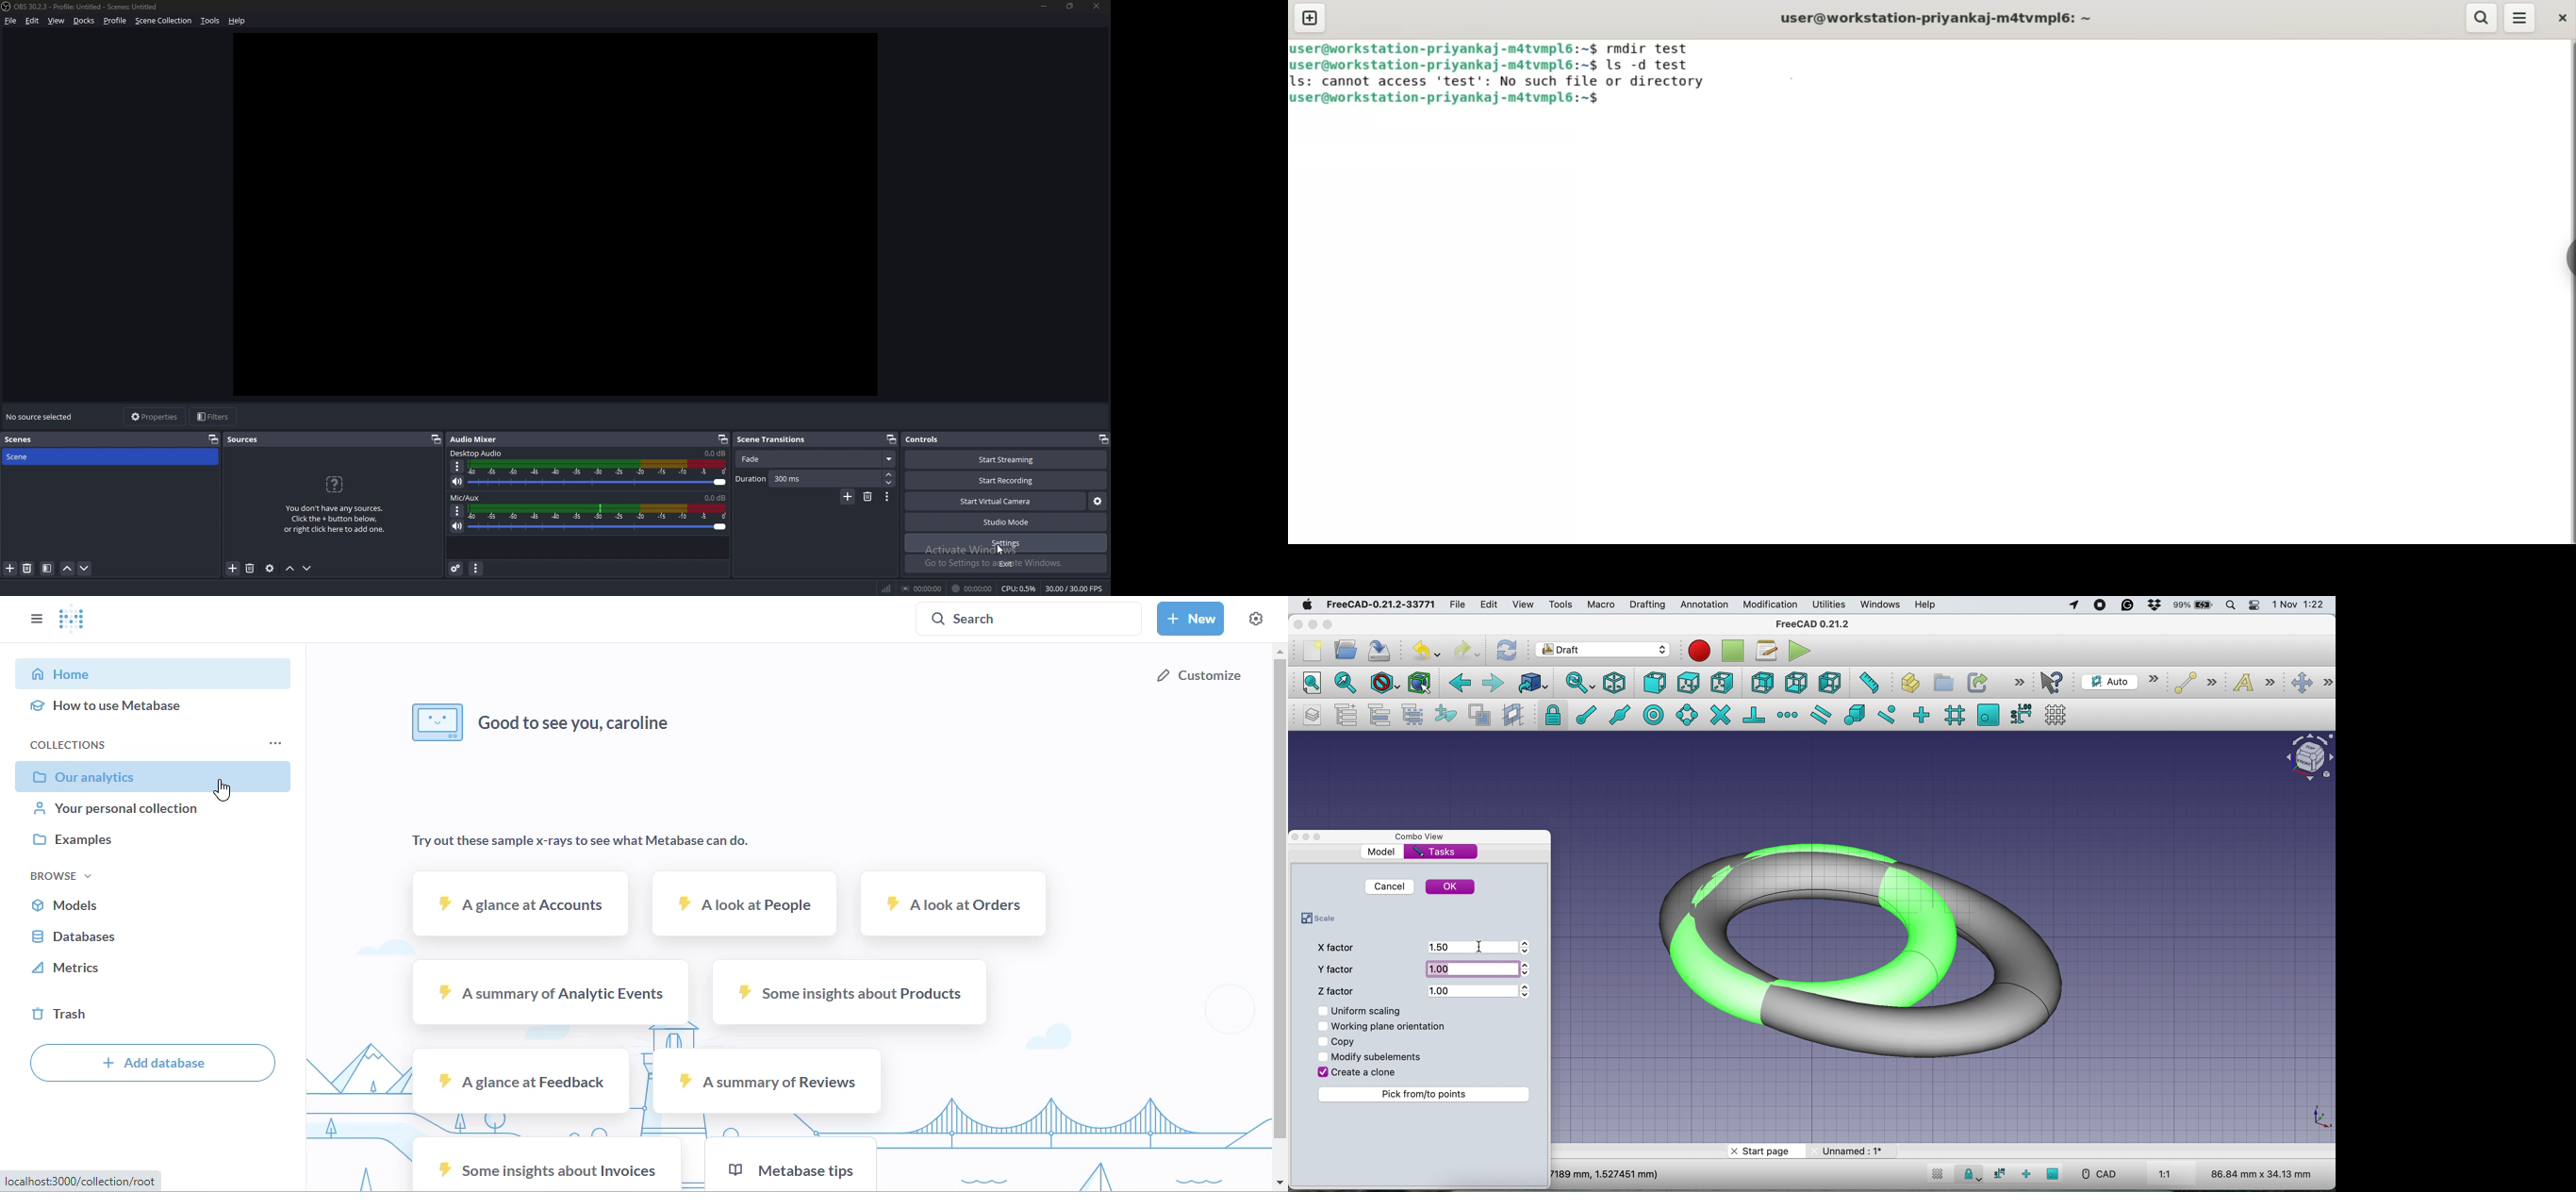 The image size is (2576, 1204). I want to click on 7189 mm, 1.527451 mm), so click(1605, 1174).